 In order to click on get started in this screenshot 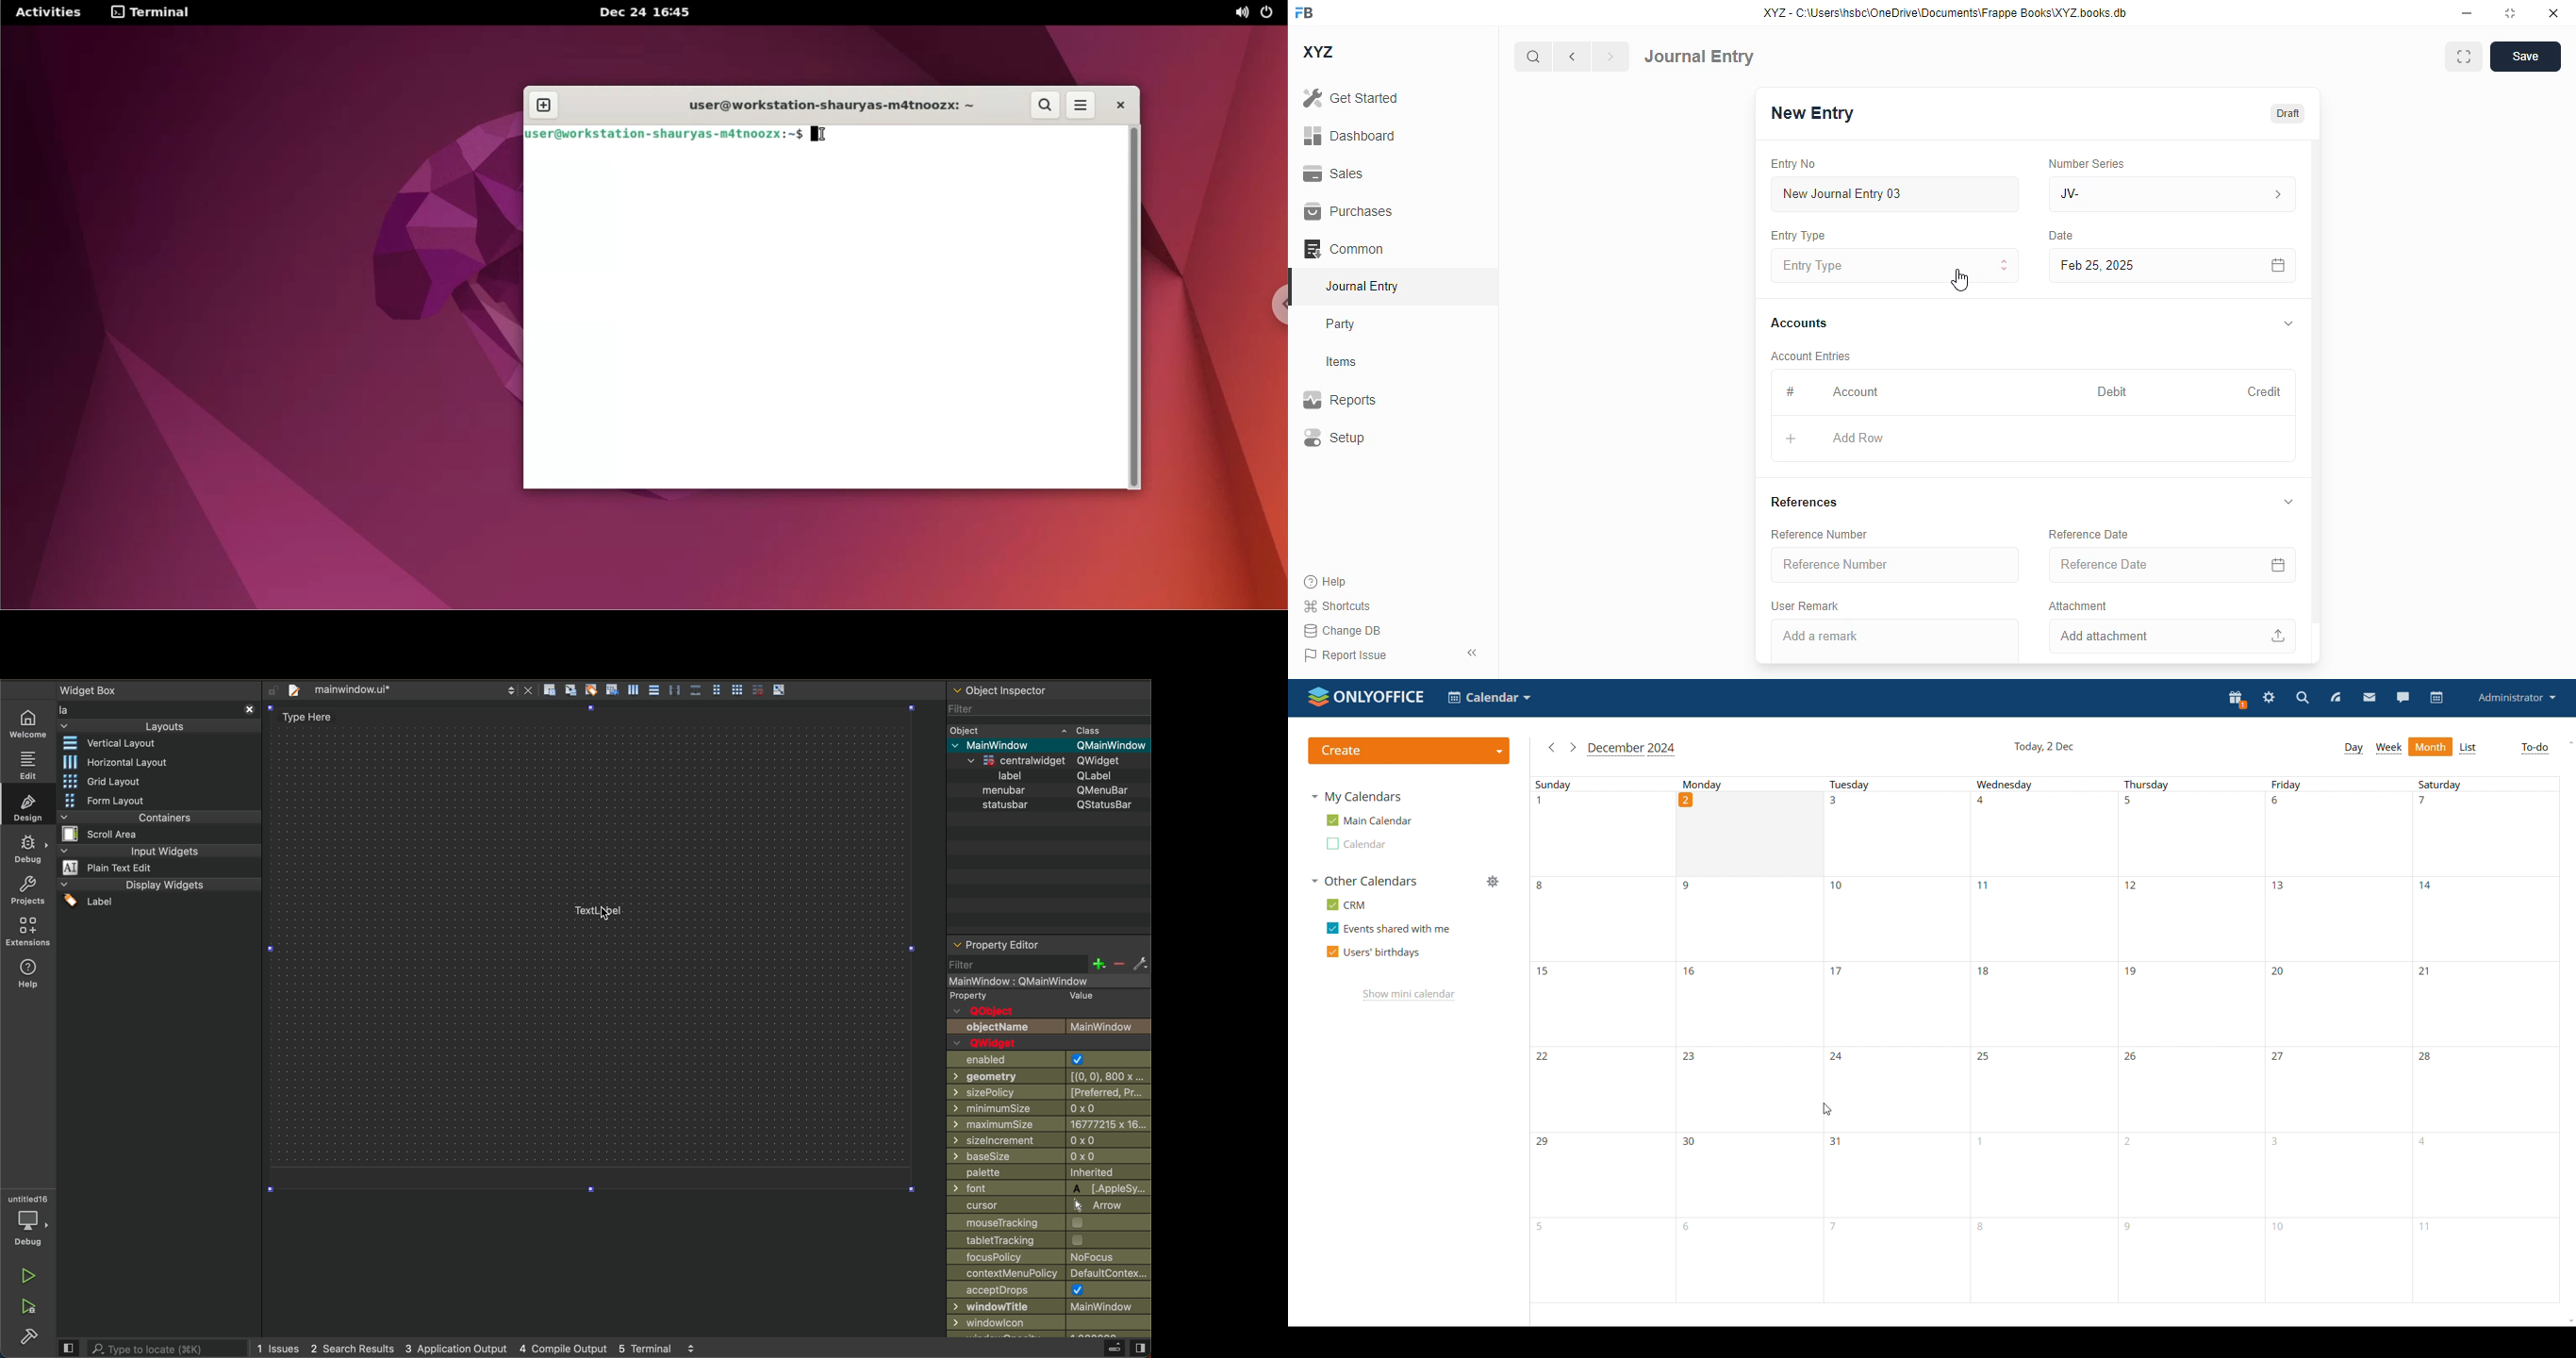, I will do `click(1350, 97)`.